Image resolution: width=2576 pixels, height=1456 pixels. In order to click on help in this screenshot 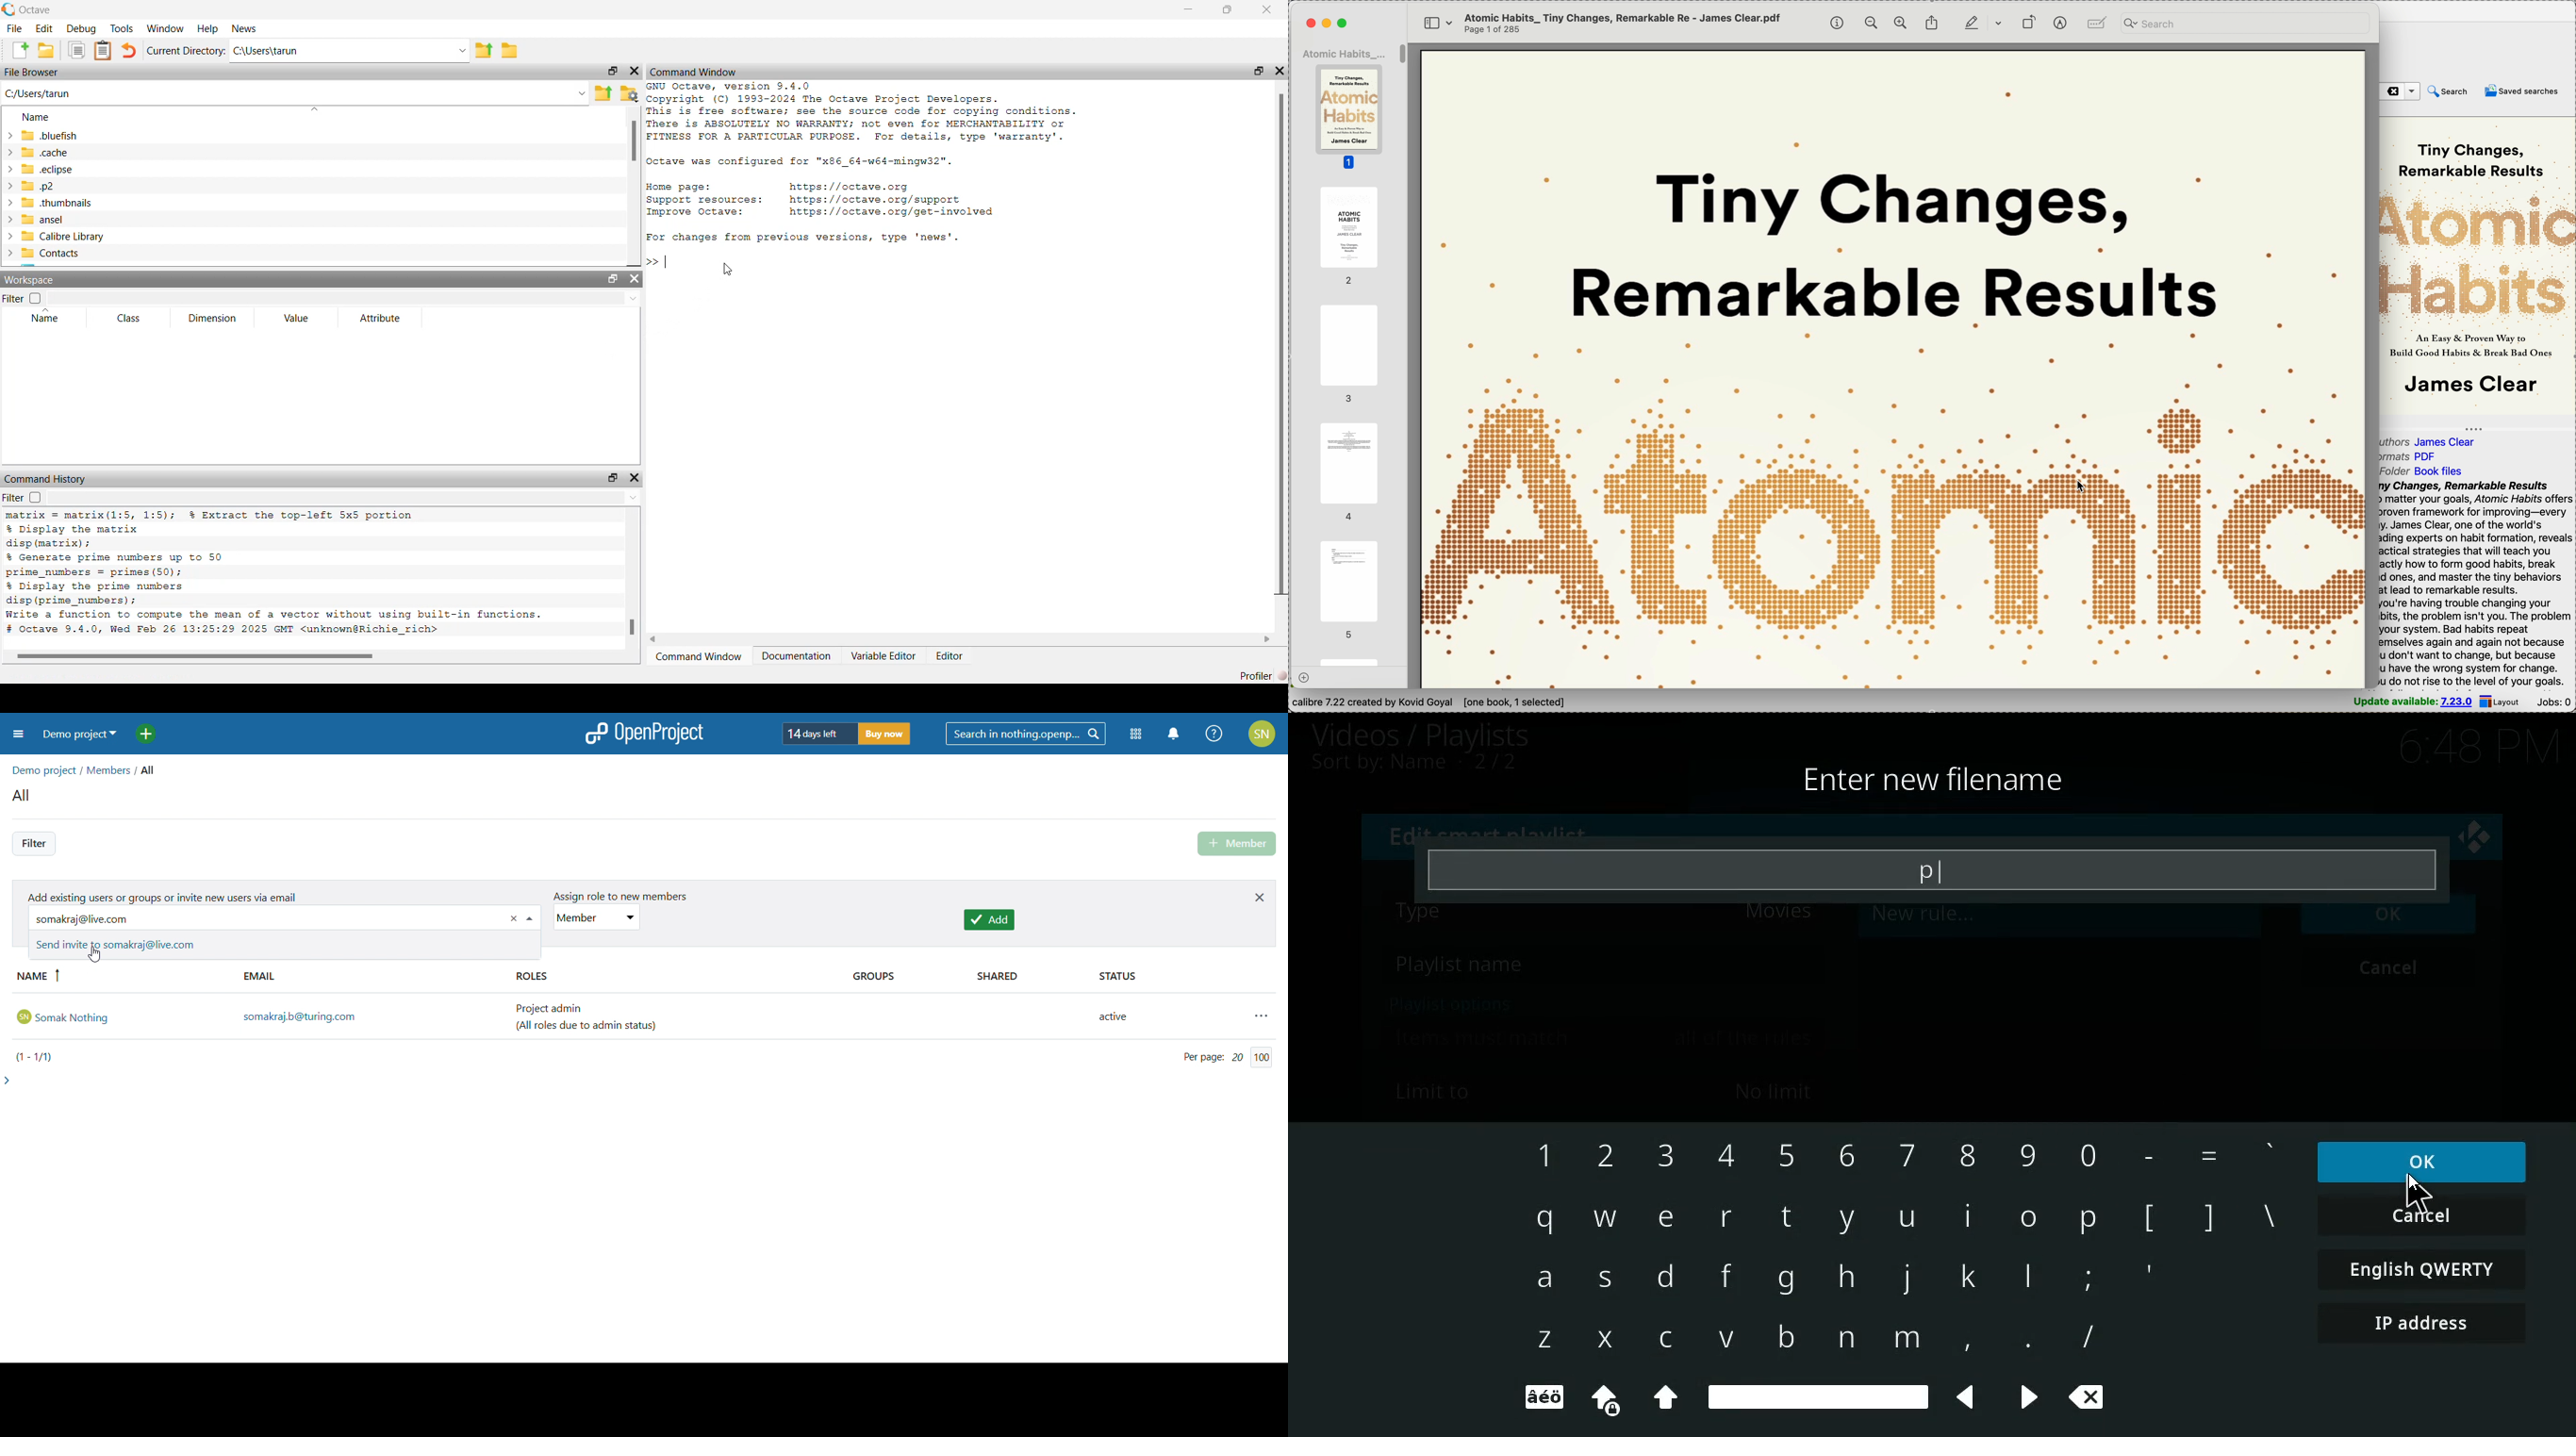, I will do `click(1215, 734)`.